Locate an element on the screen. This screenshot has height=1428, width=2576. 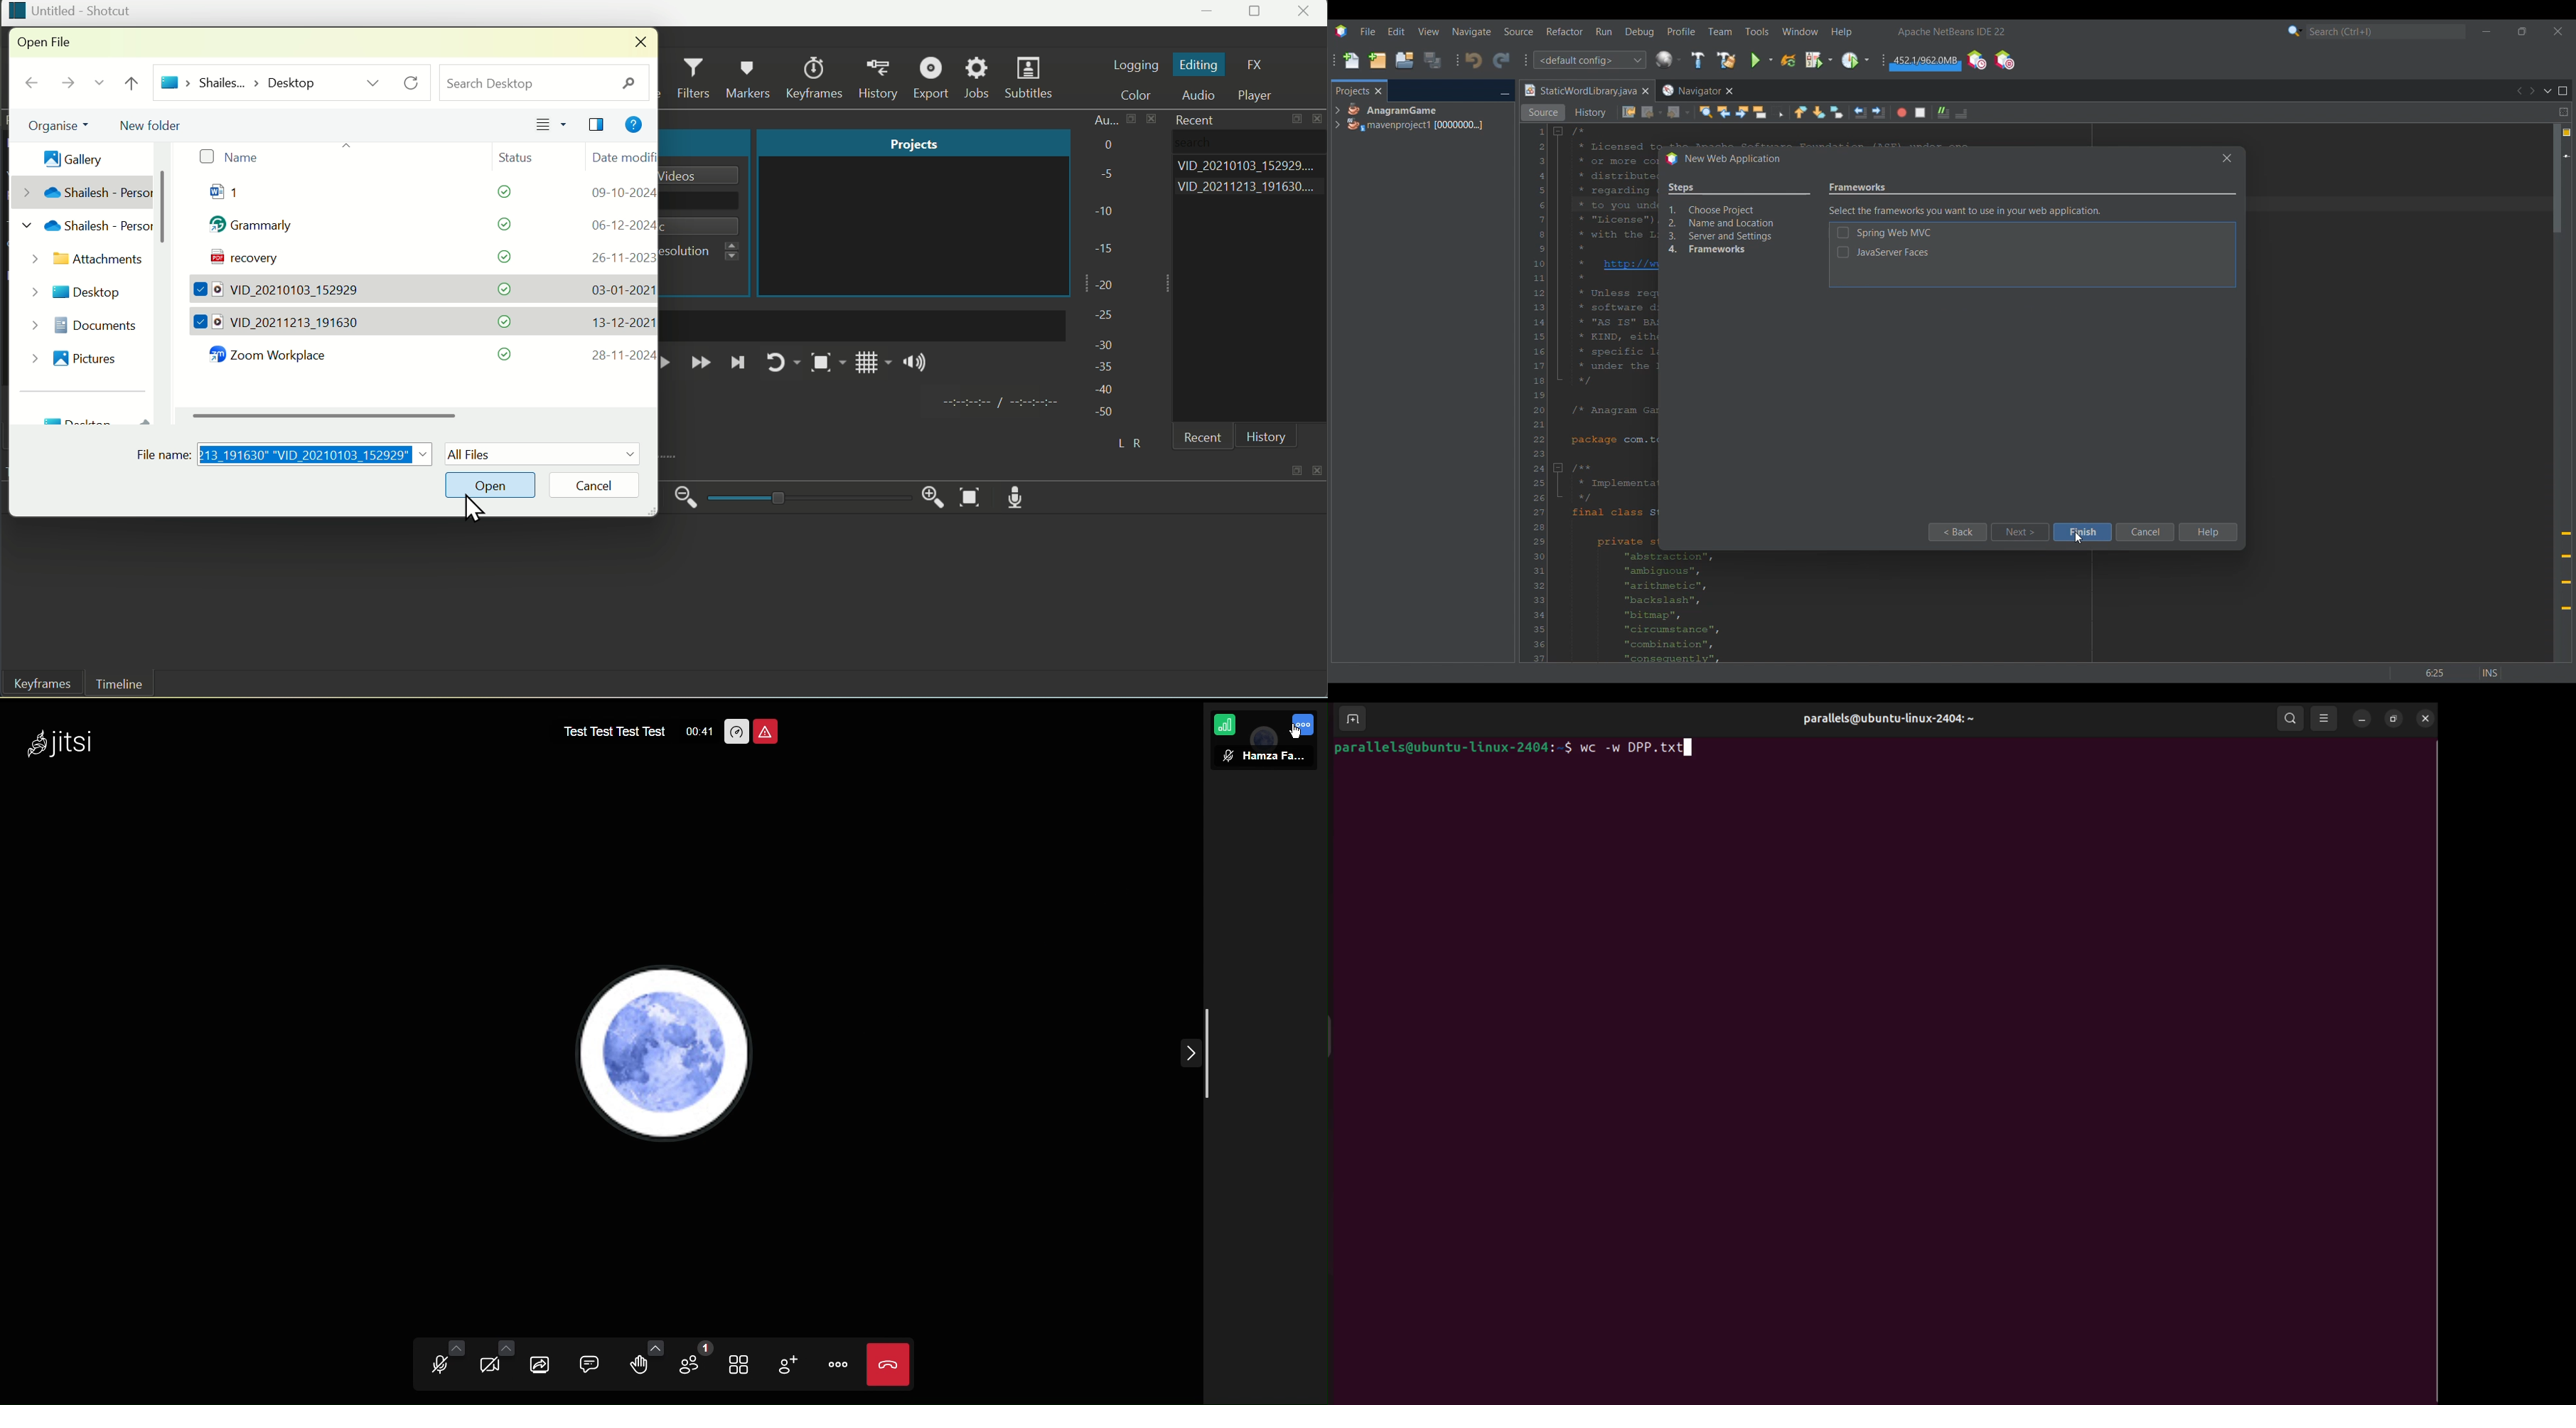
video file is located at coordinates (281, 323).